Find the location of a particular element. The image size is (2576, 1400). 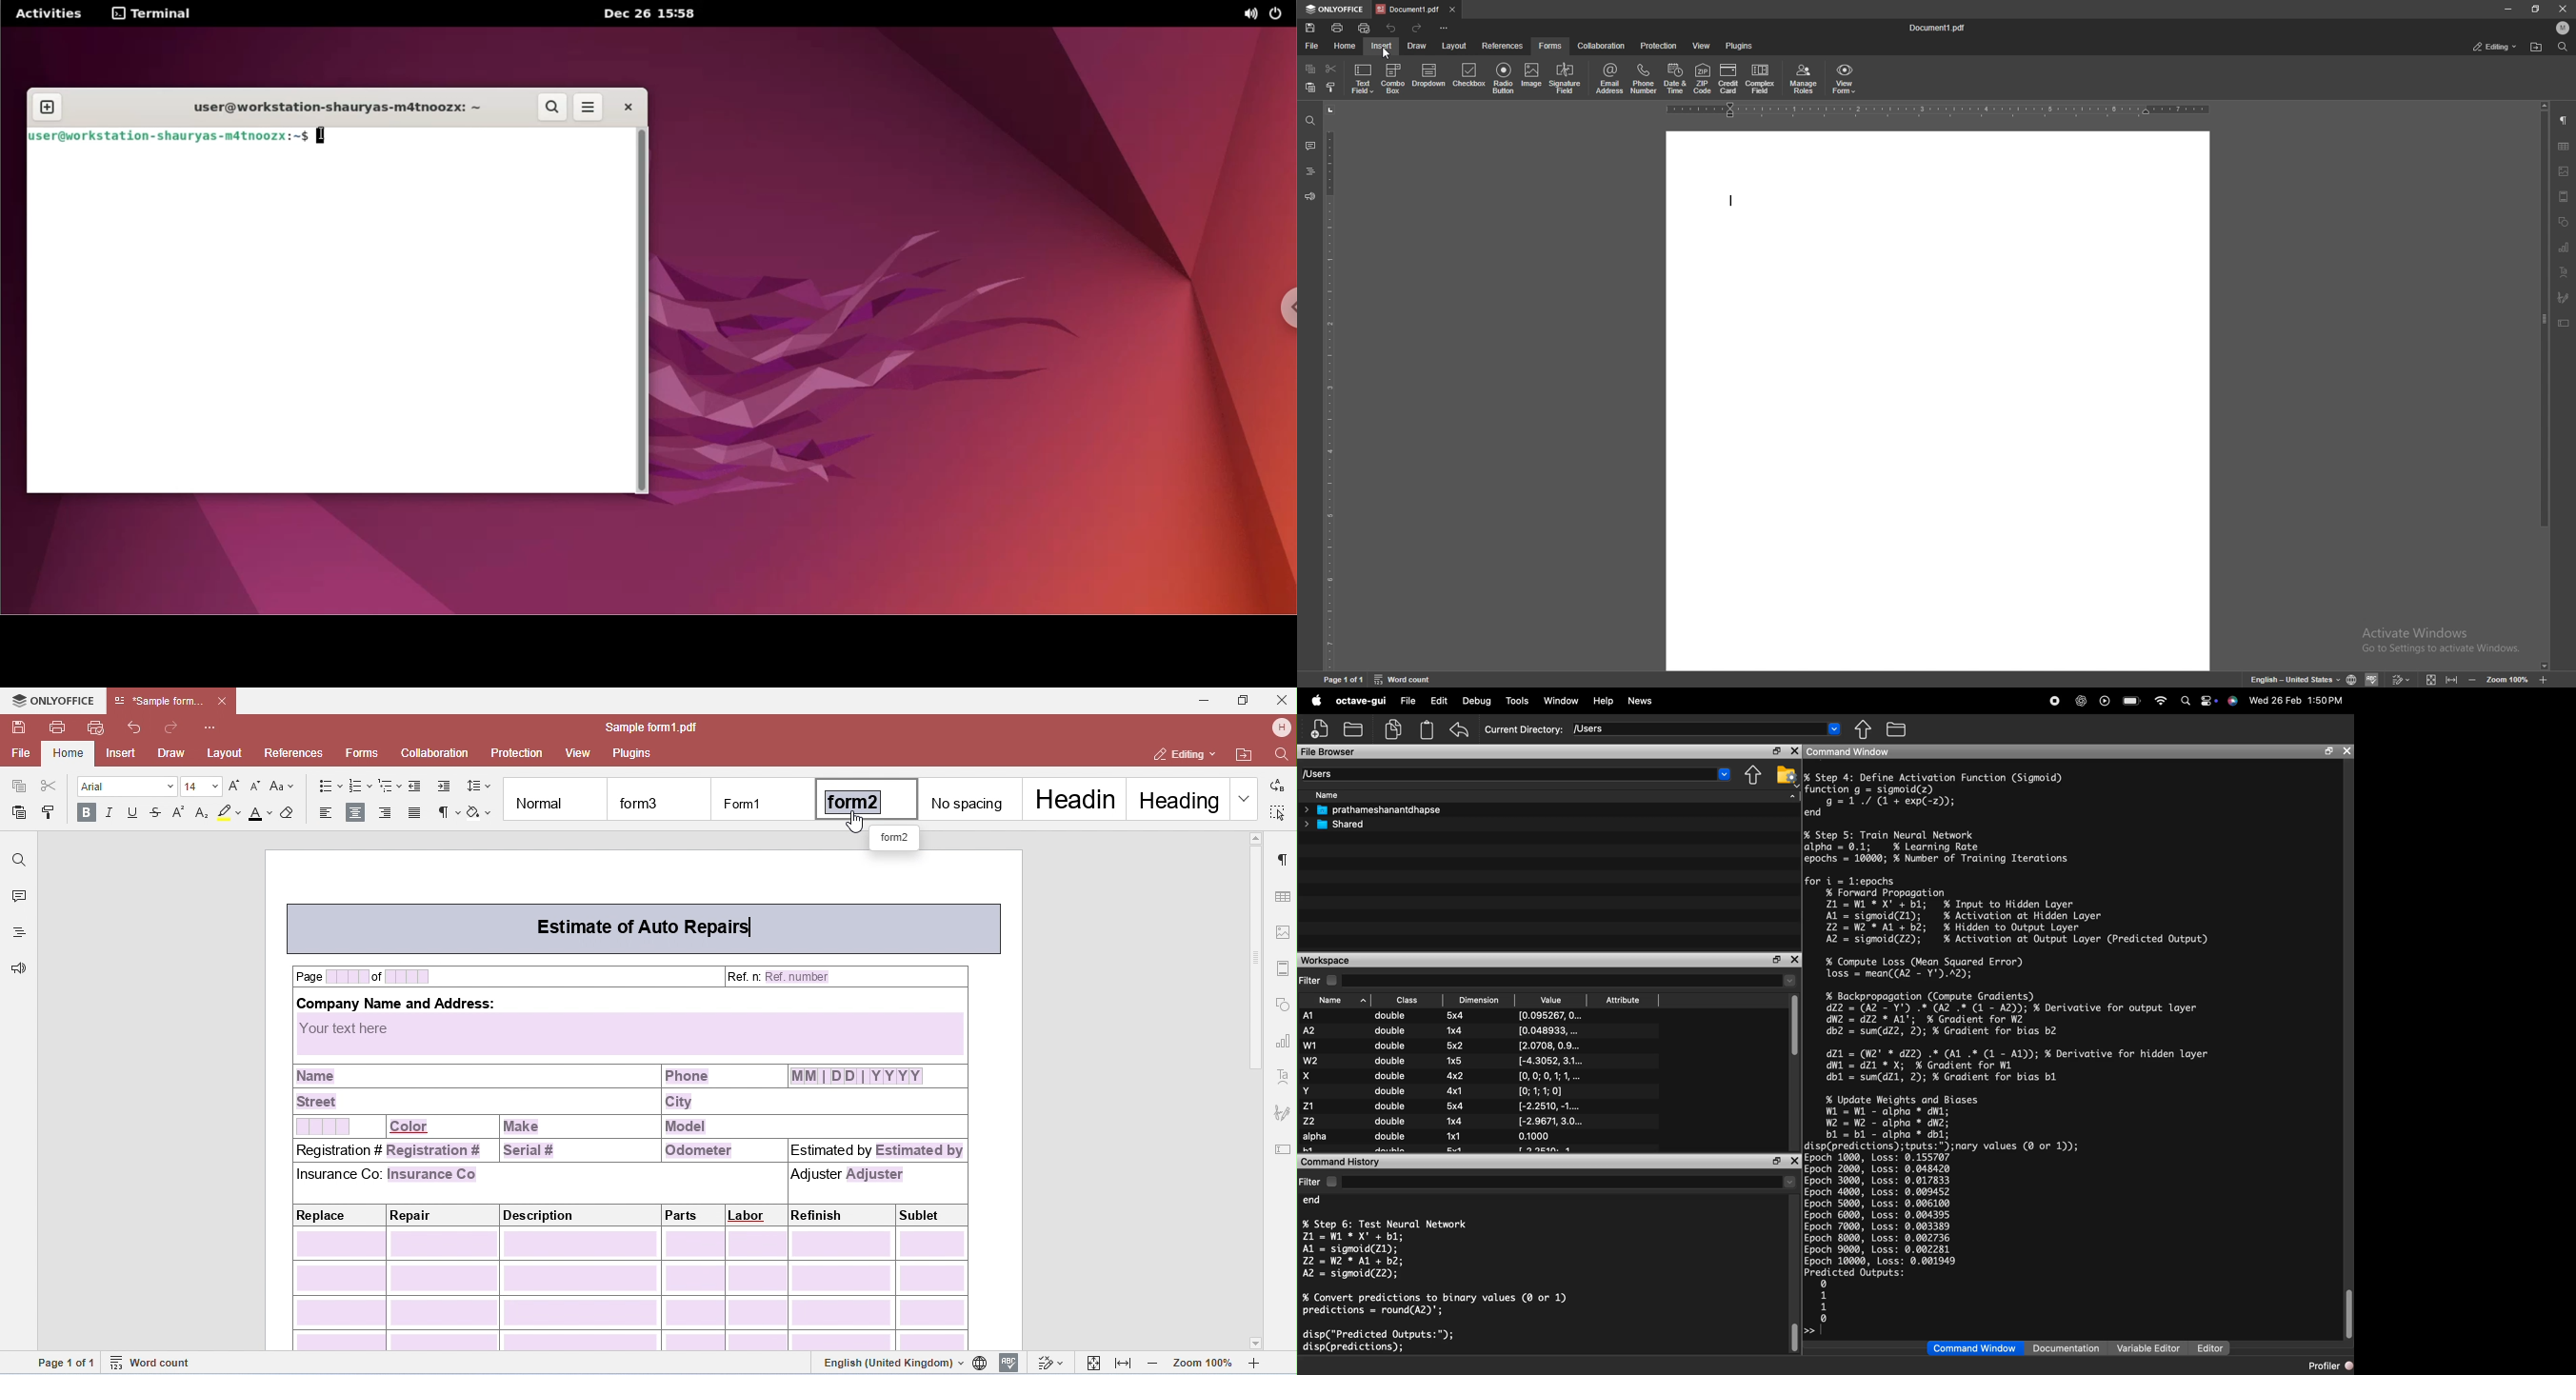

Documentation is located at coordinates (2069, 1348).